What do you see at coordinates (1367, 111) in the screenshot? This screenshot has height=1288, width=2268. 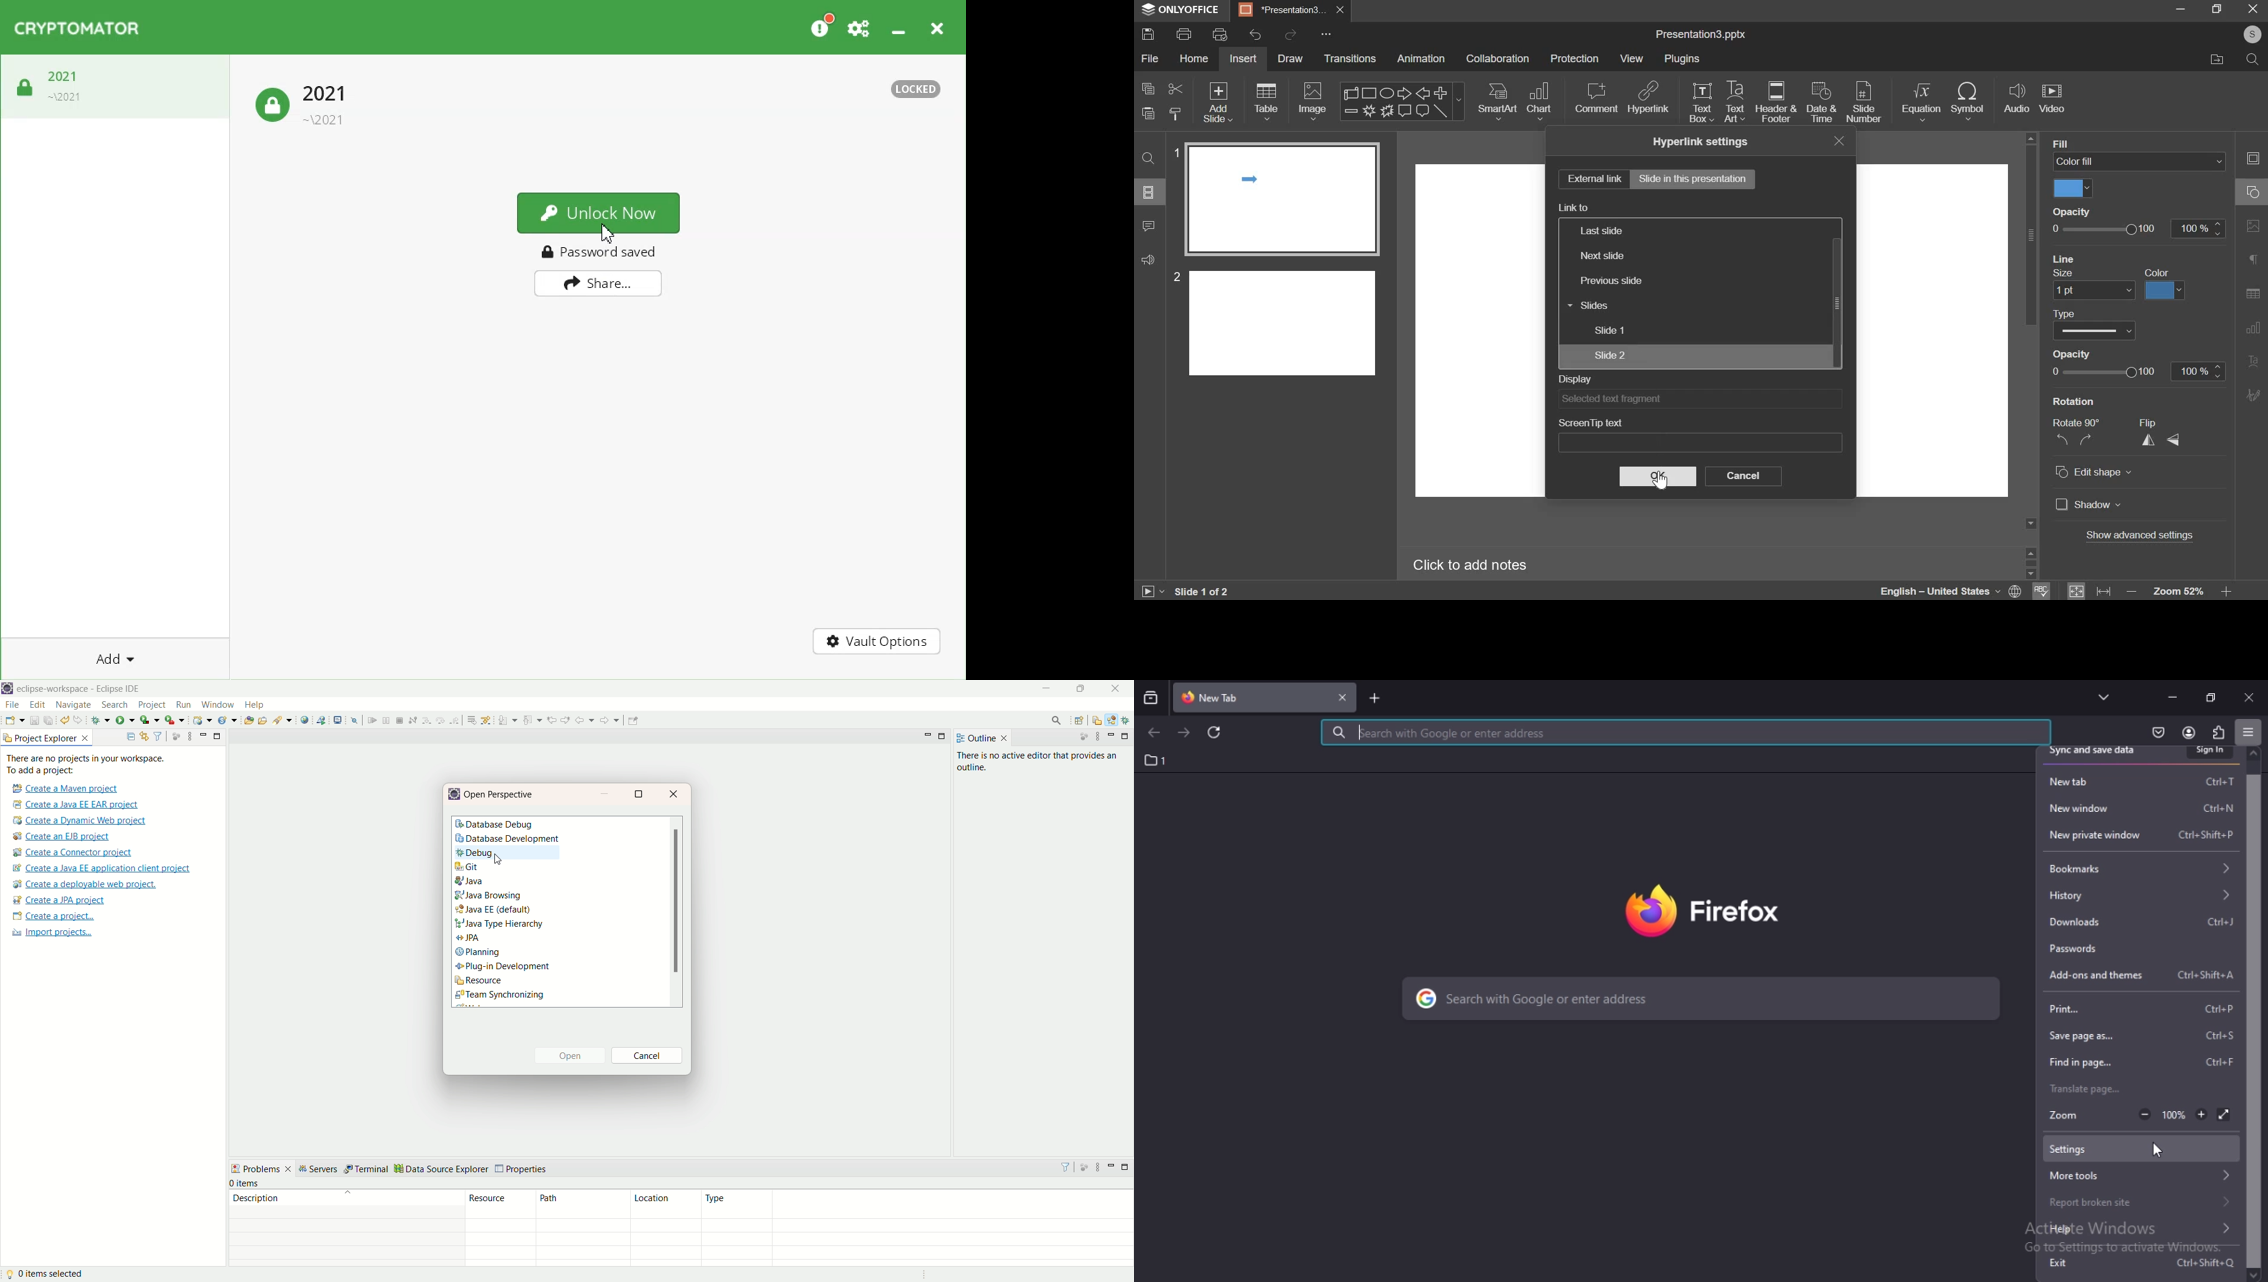 I see `explosion` at bounding box center [1367, 111].